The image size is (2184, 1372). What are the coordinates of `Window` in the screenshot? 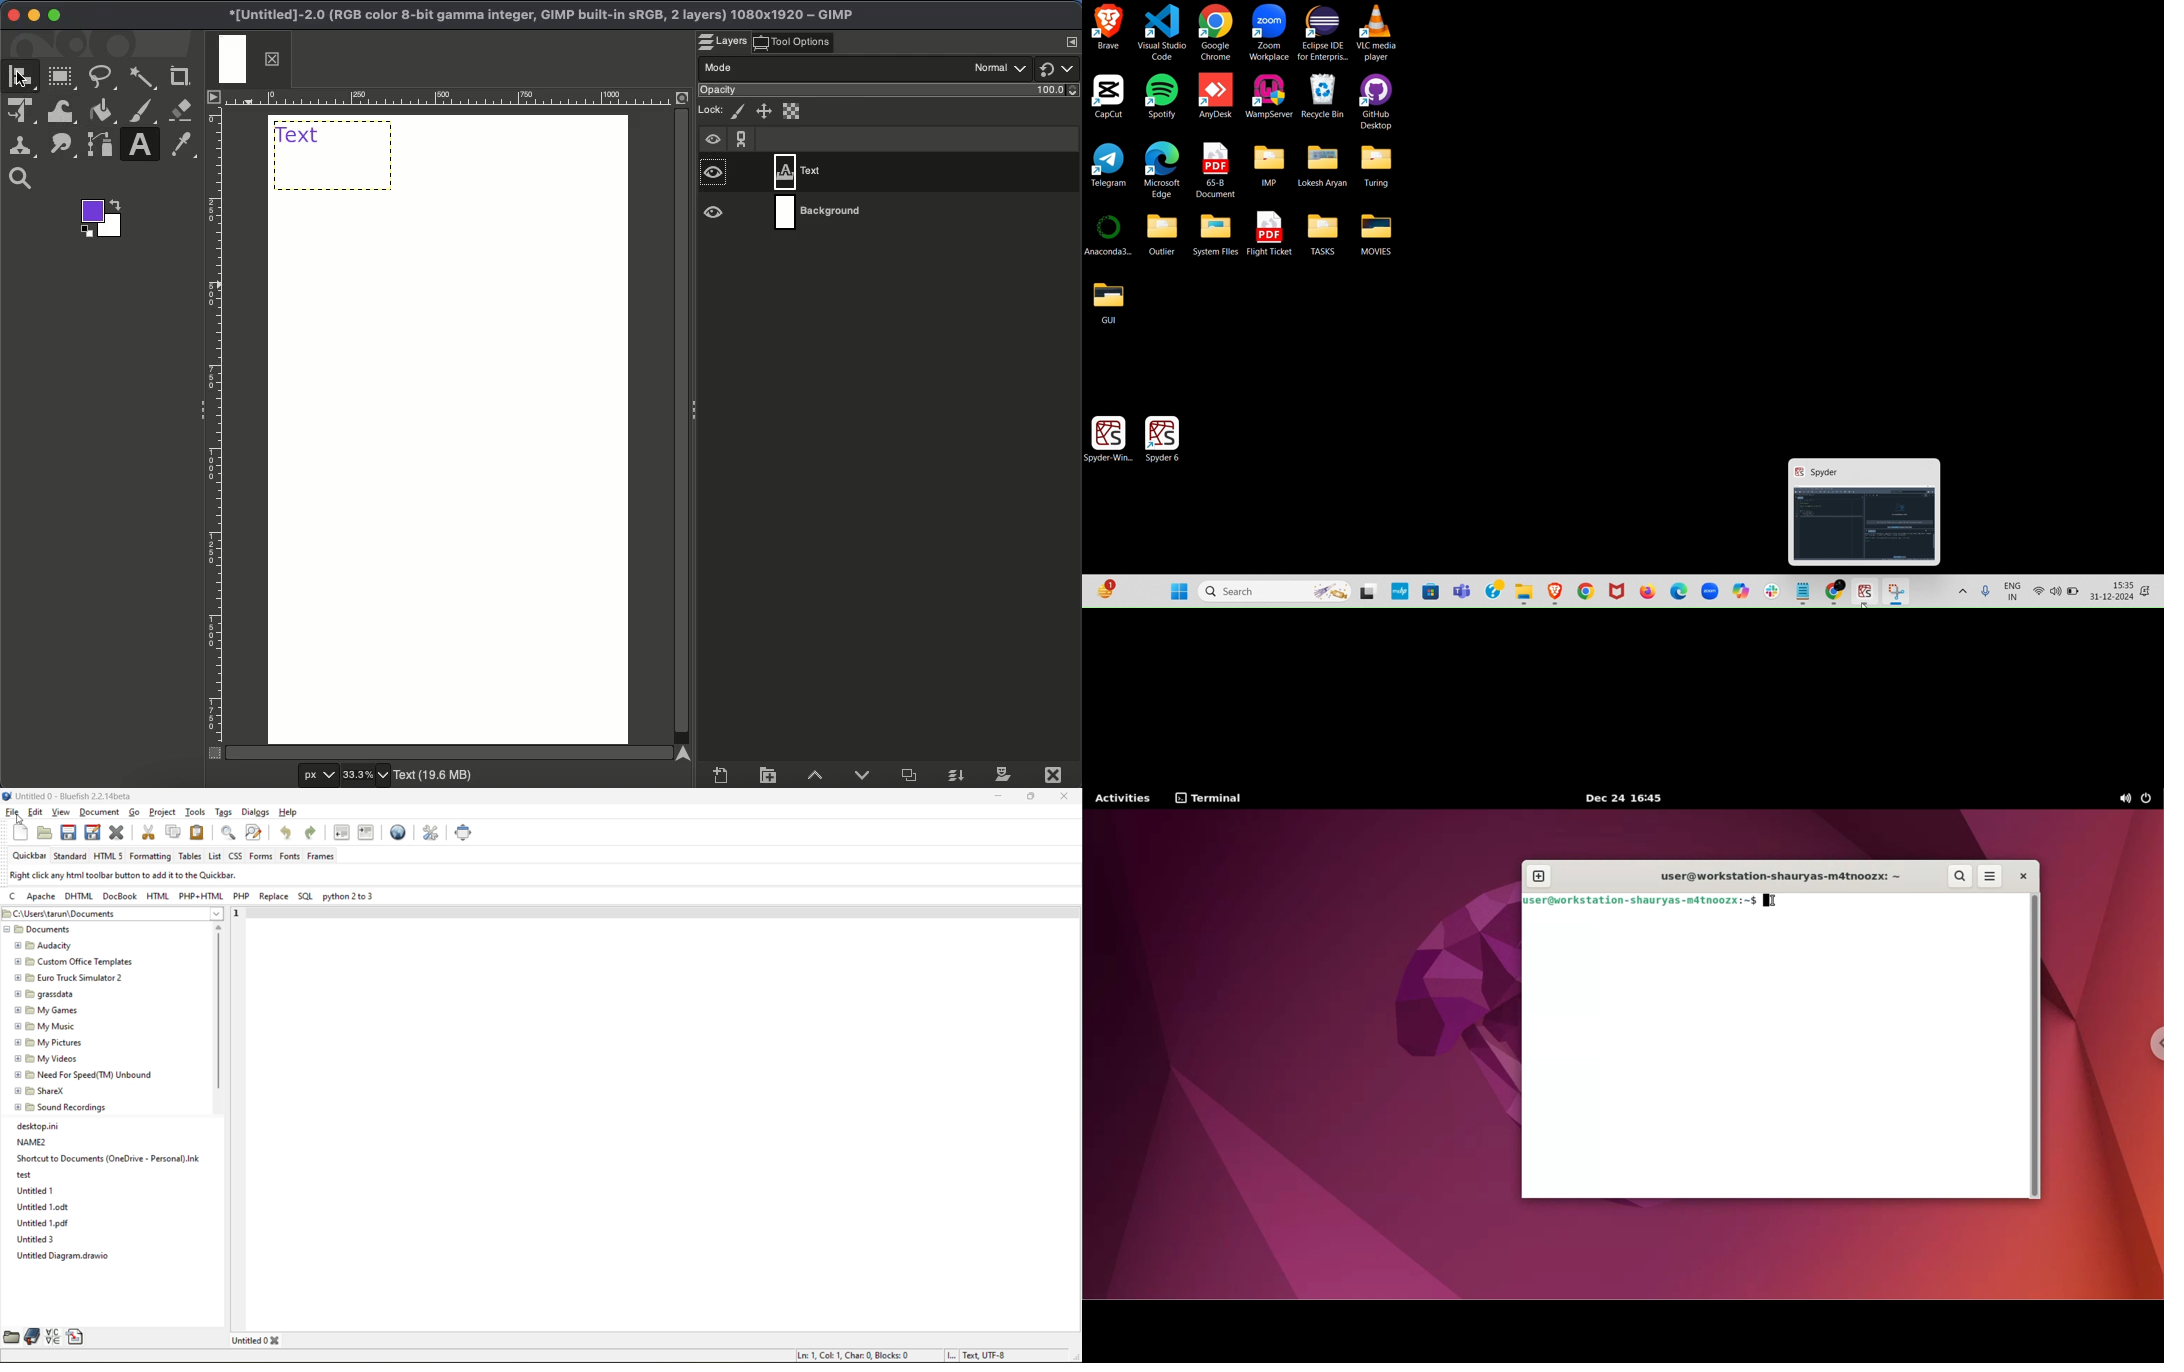 It's located at (1868, 511).